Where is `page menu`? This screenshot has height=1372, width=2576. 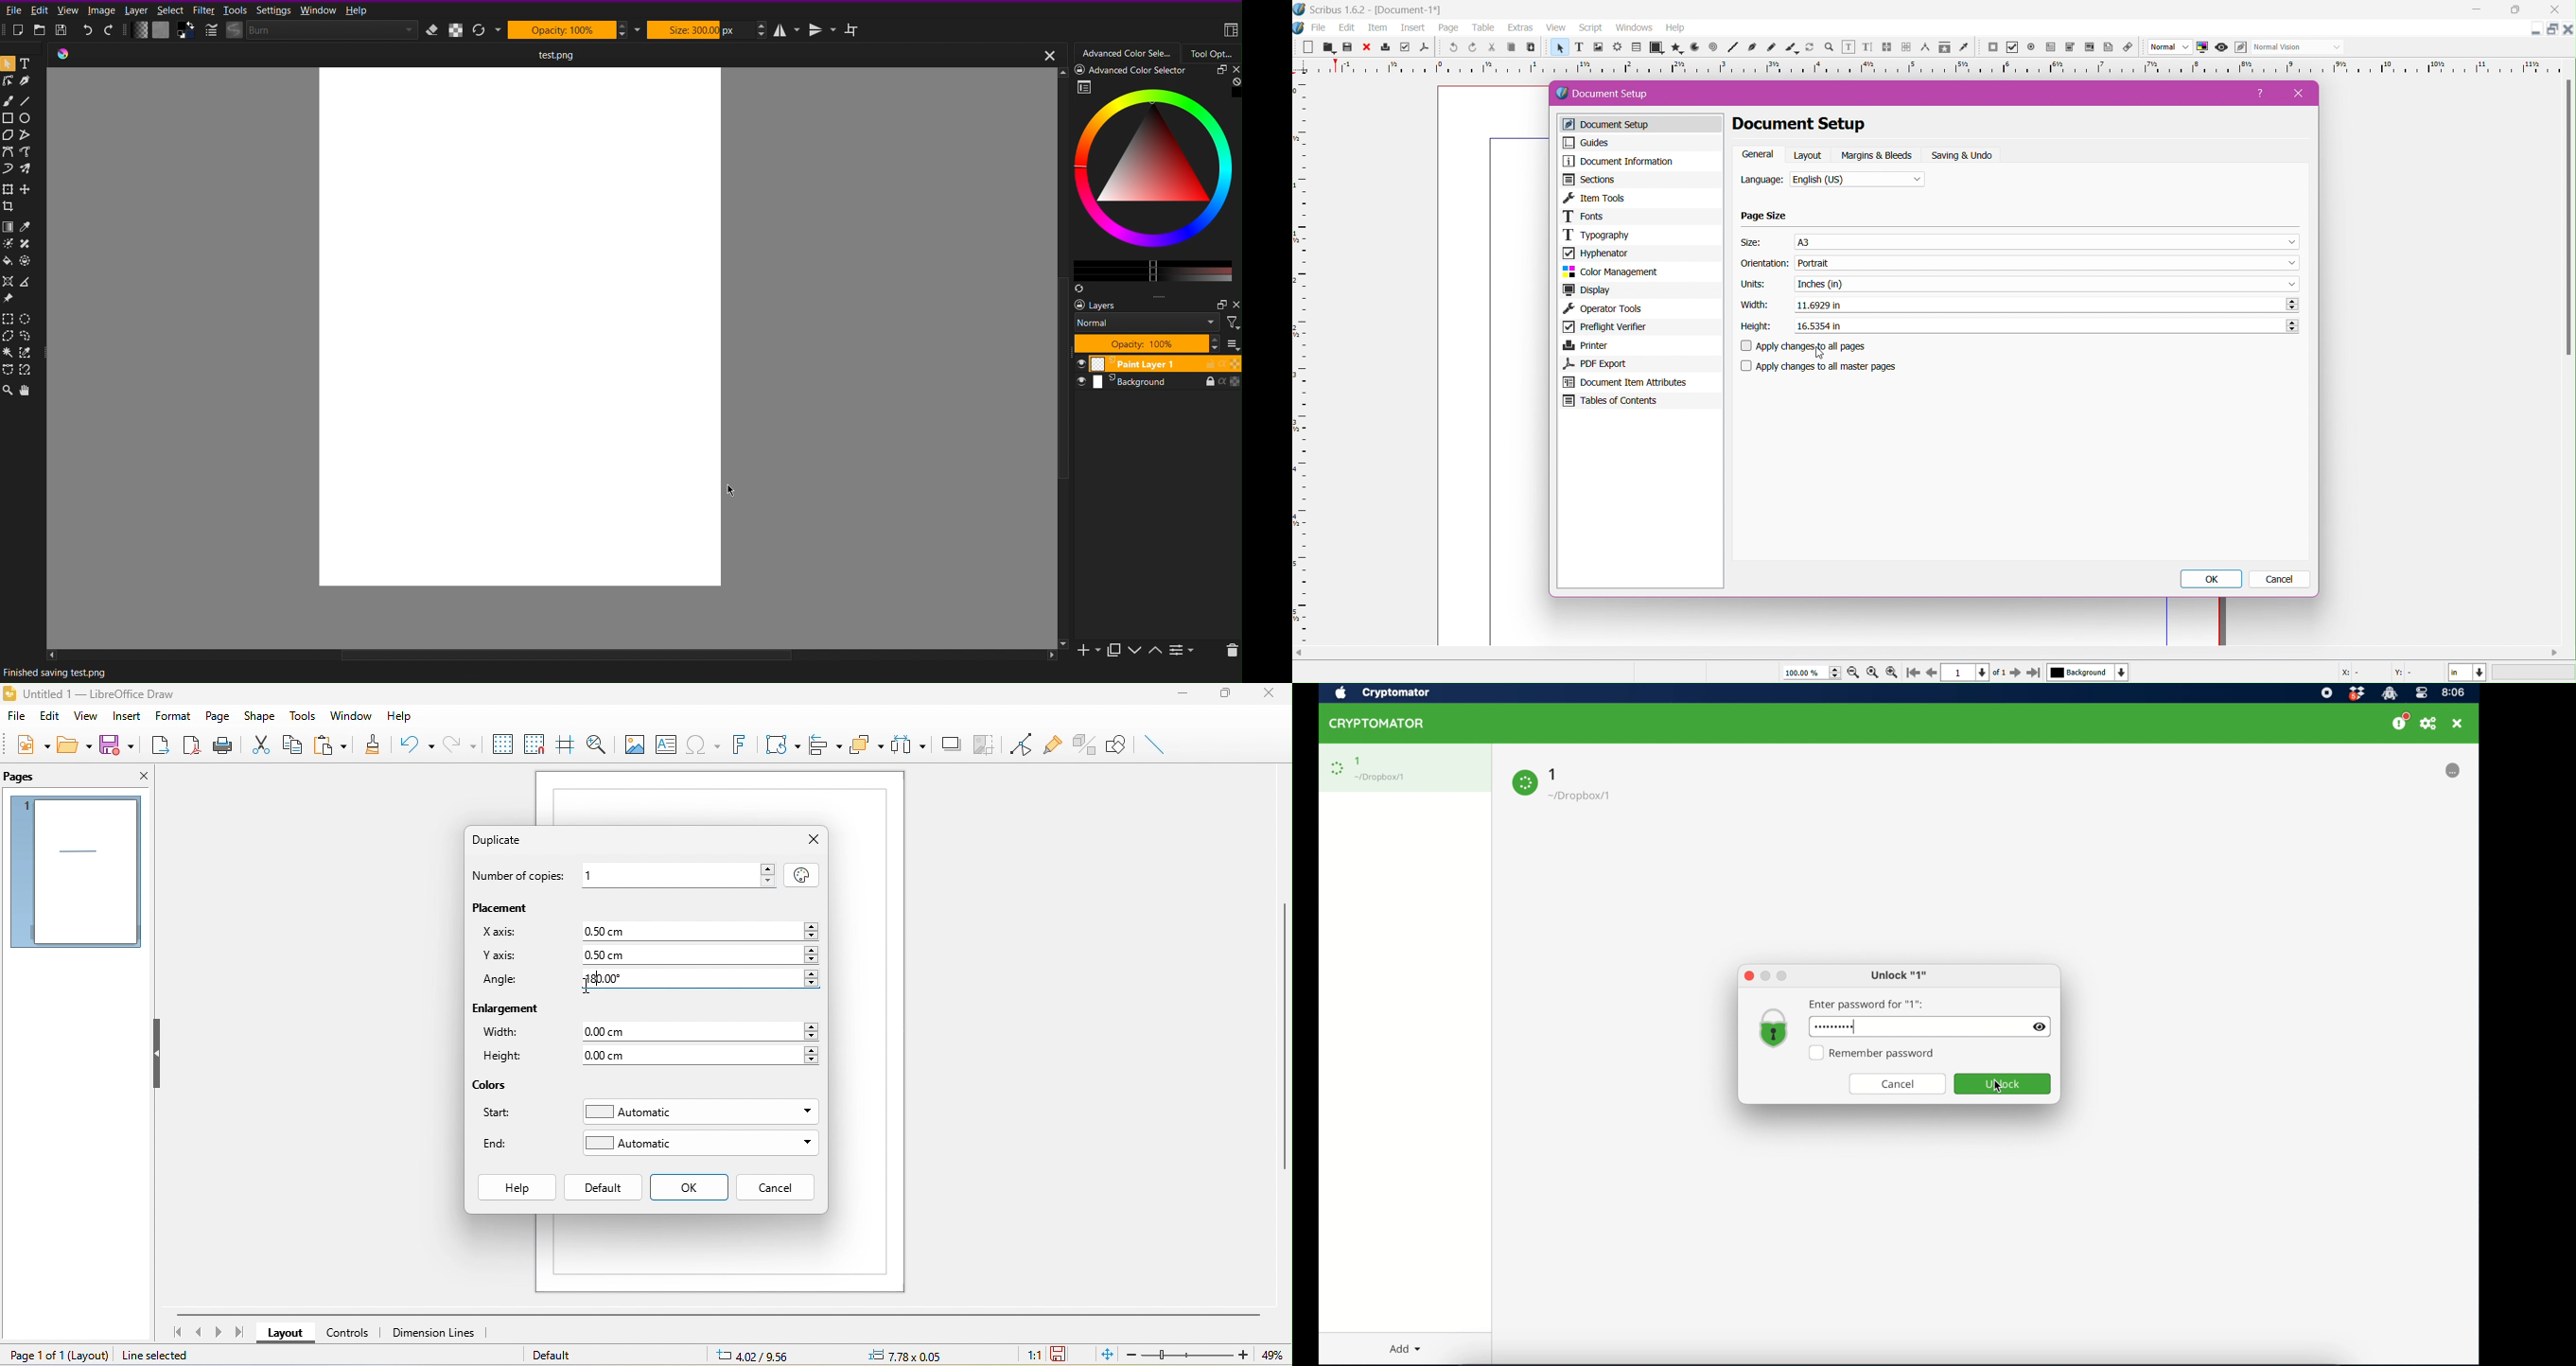 page menu is located at coordinates (1449, 29).